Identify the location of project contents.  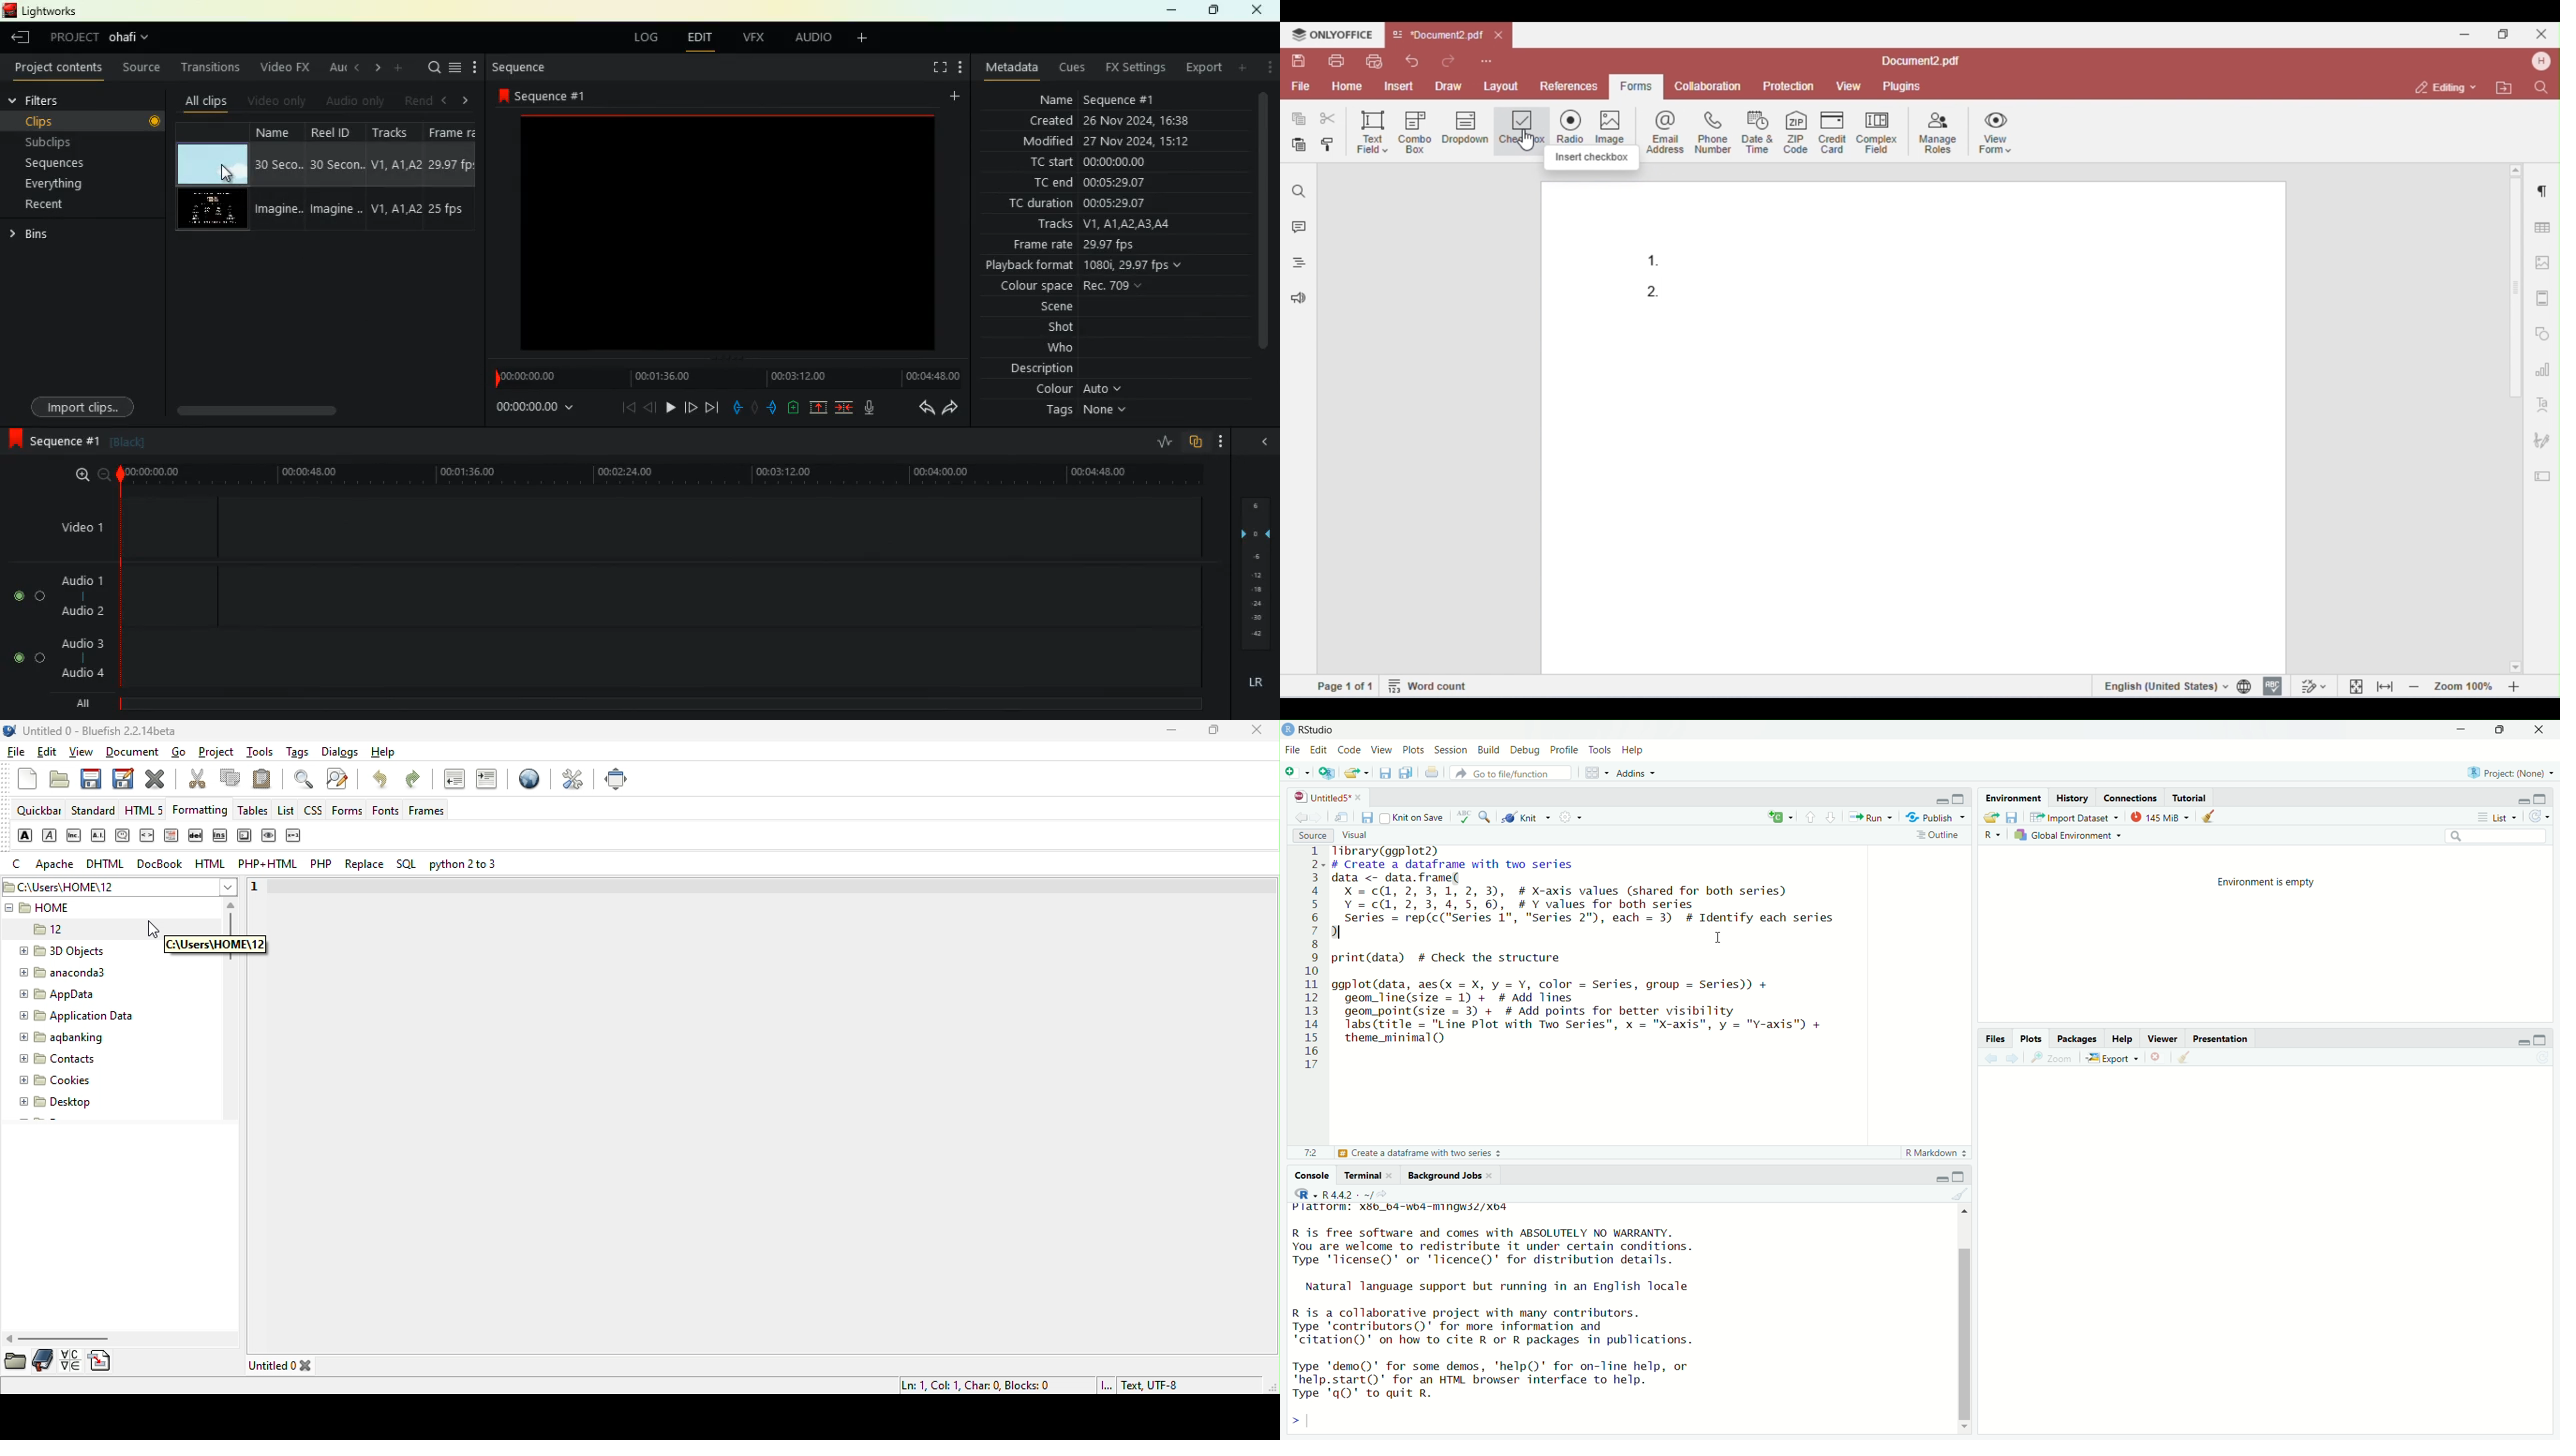
(59, 67).